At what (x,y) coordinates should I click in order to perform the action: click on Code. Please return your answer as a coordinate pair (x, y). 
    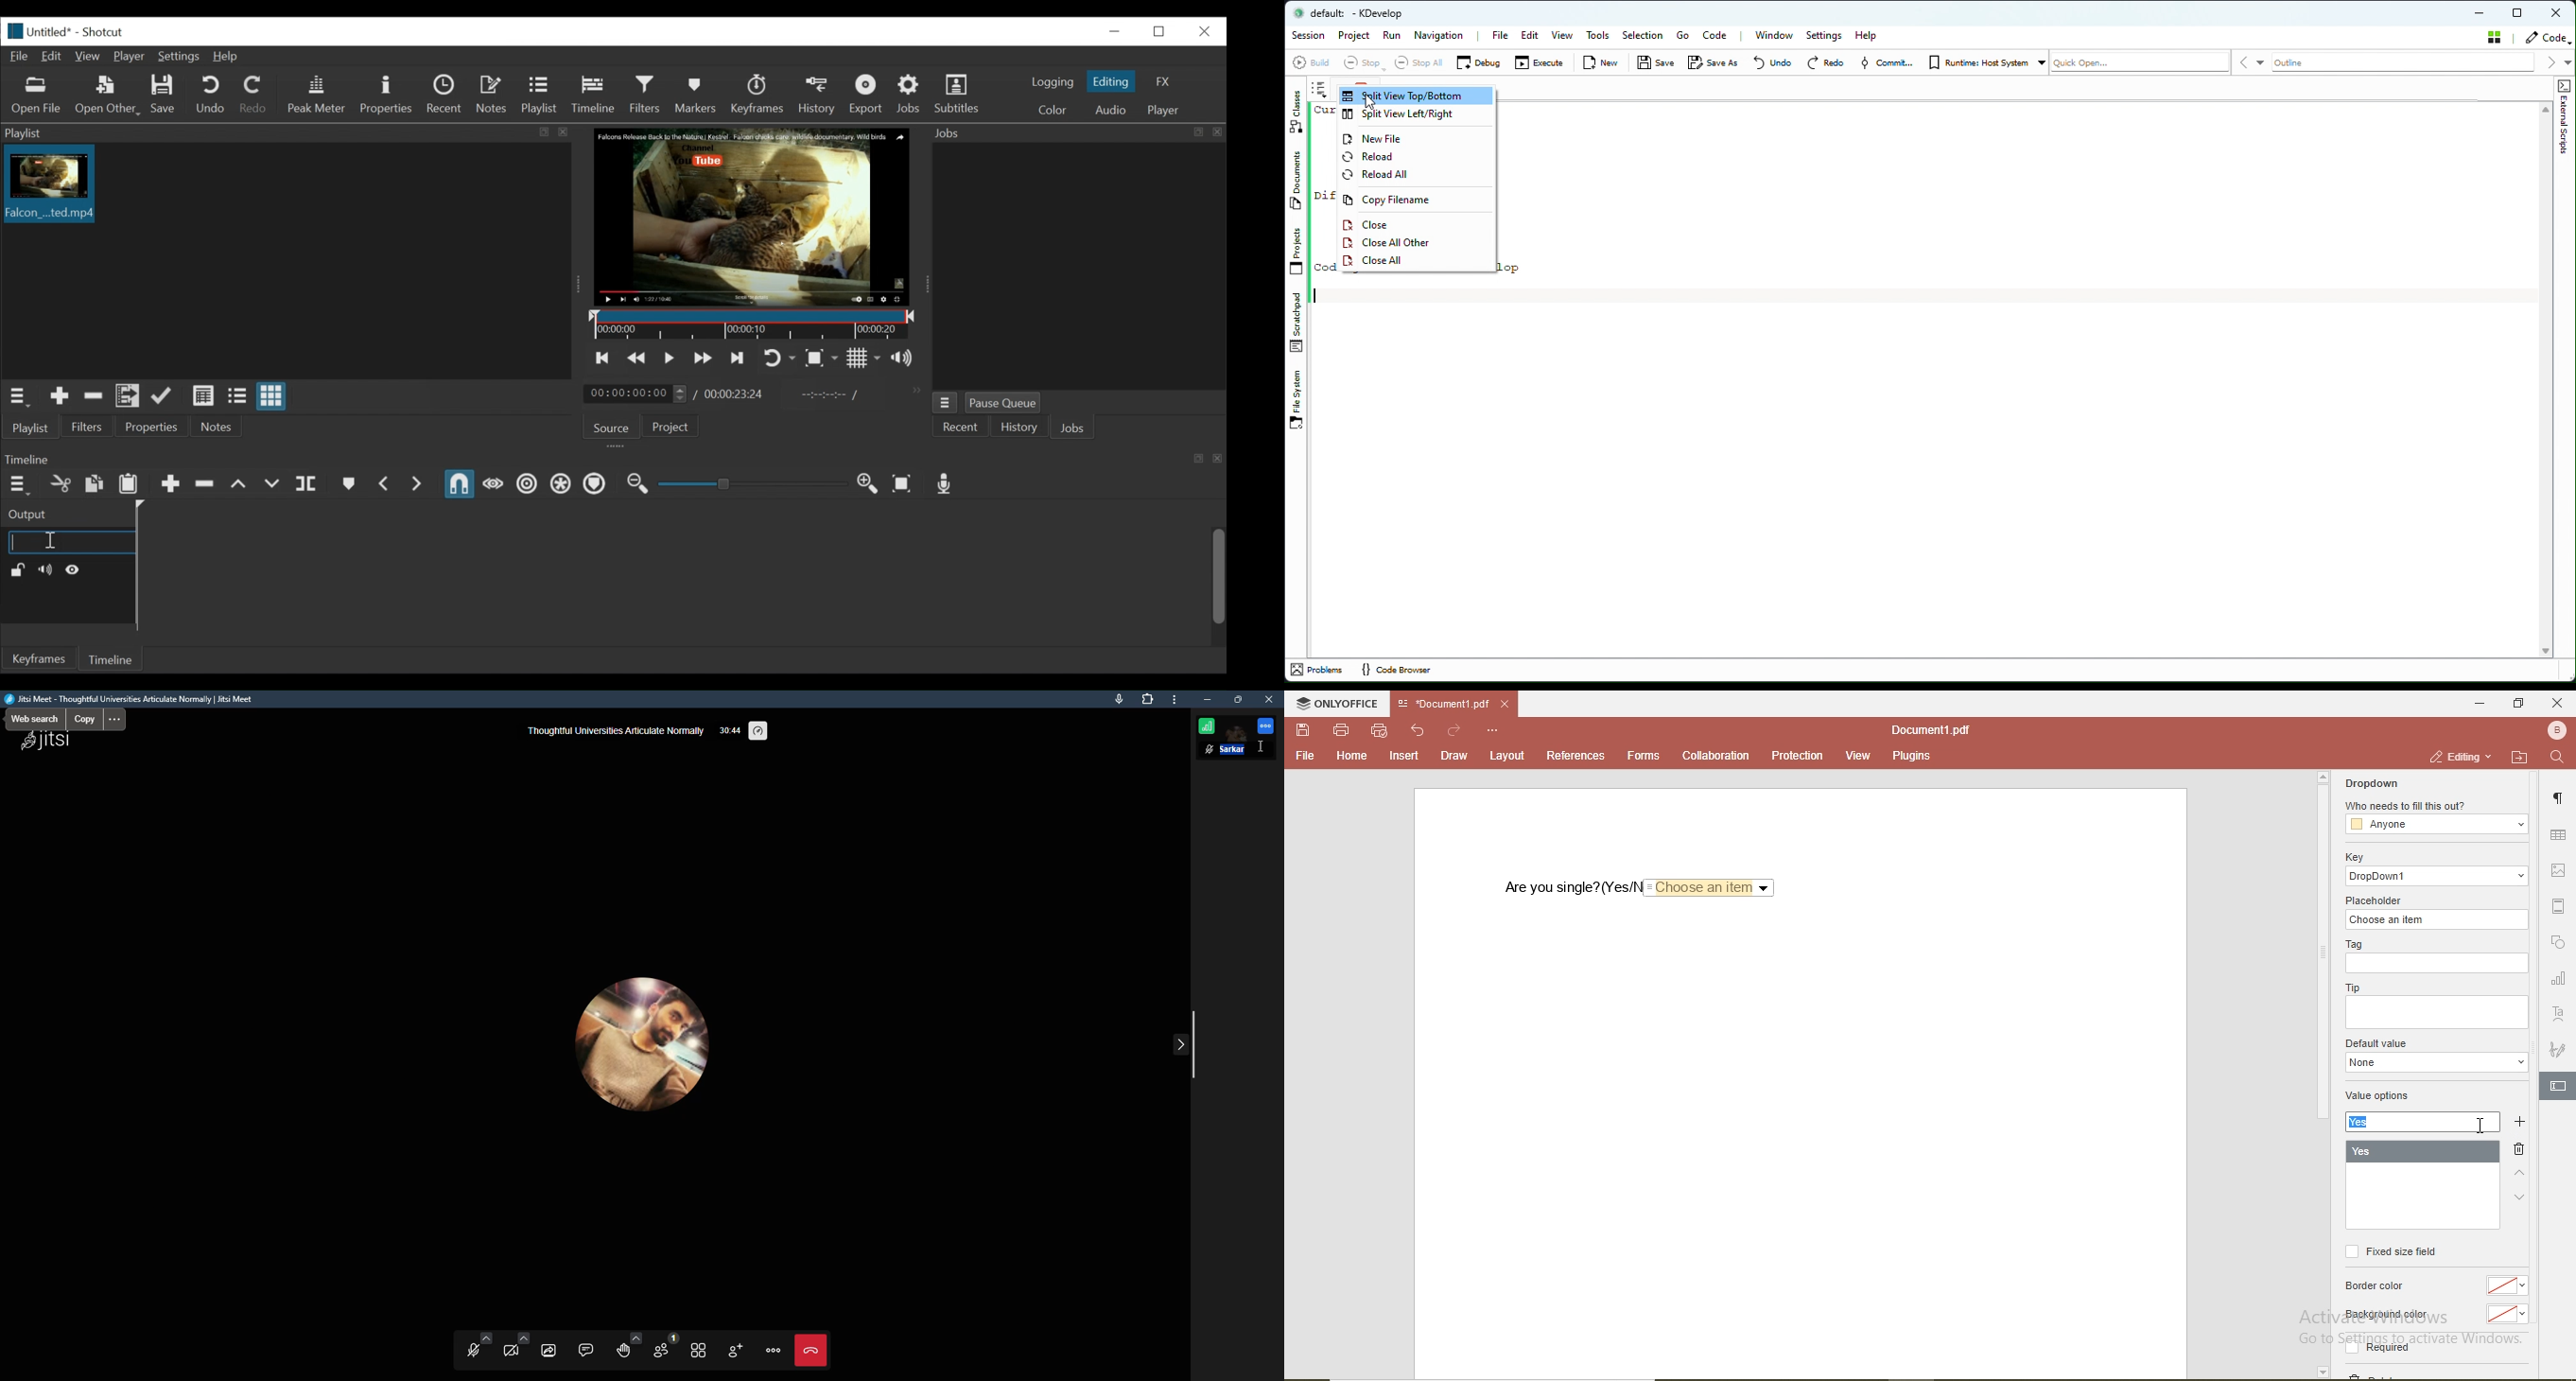
    Looking at the image, I should click on (2547, 37).